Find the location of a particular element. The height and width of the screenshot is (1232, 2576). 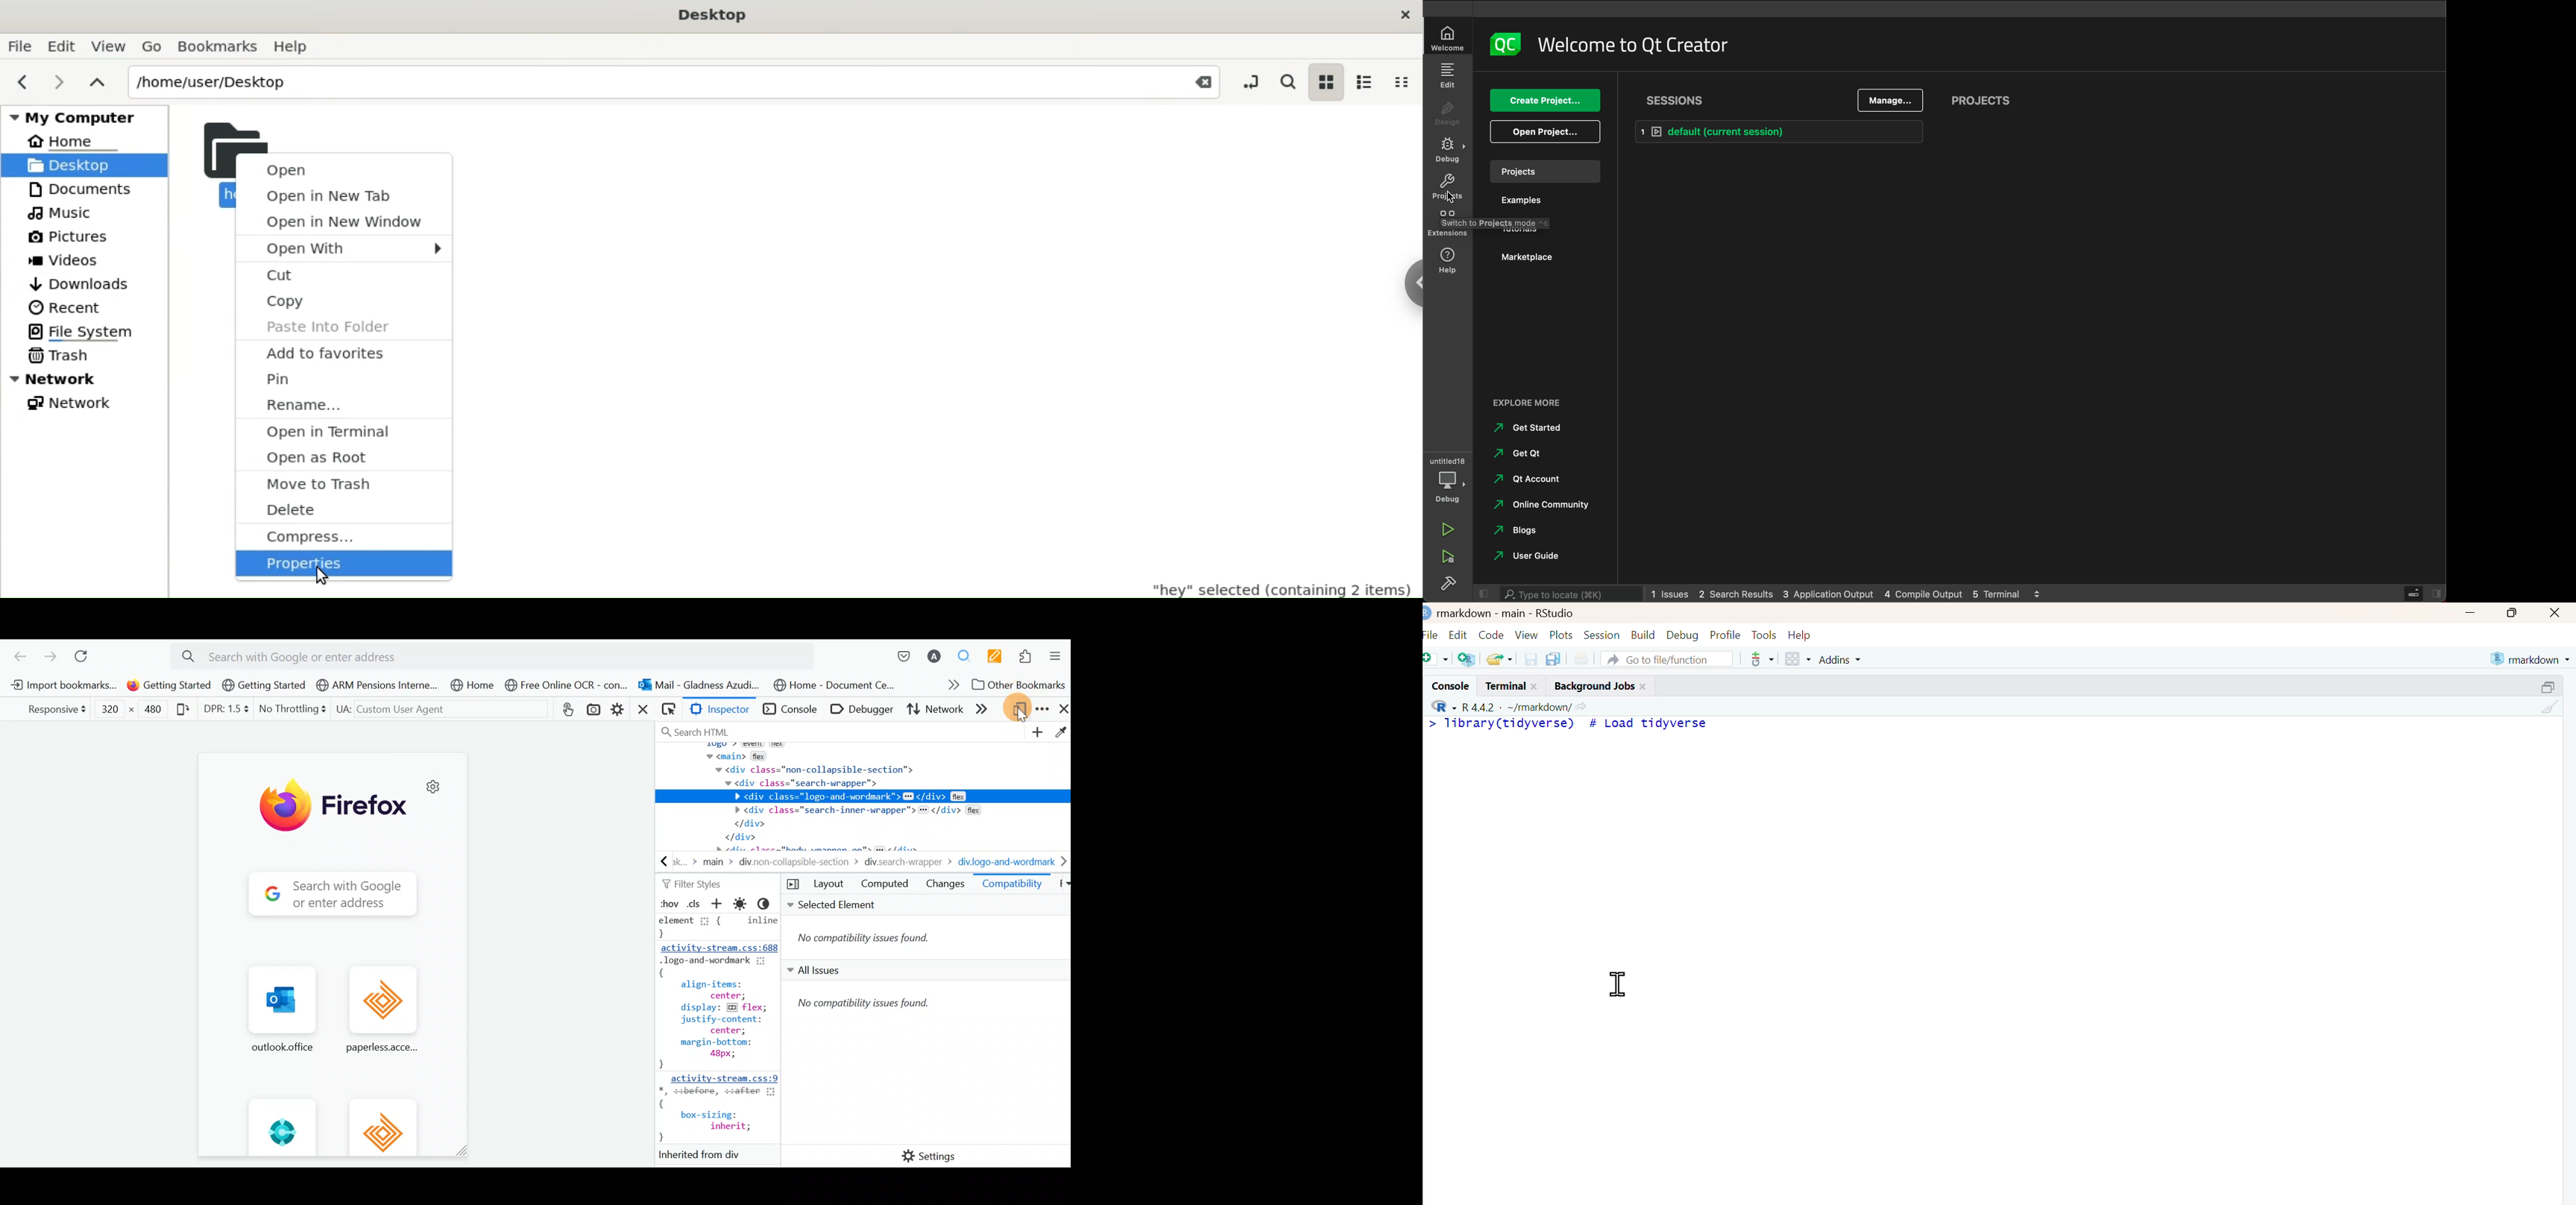

Toggle pseudo classes is located at coordinates (668, 903).